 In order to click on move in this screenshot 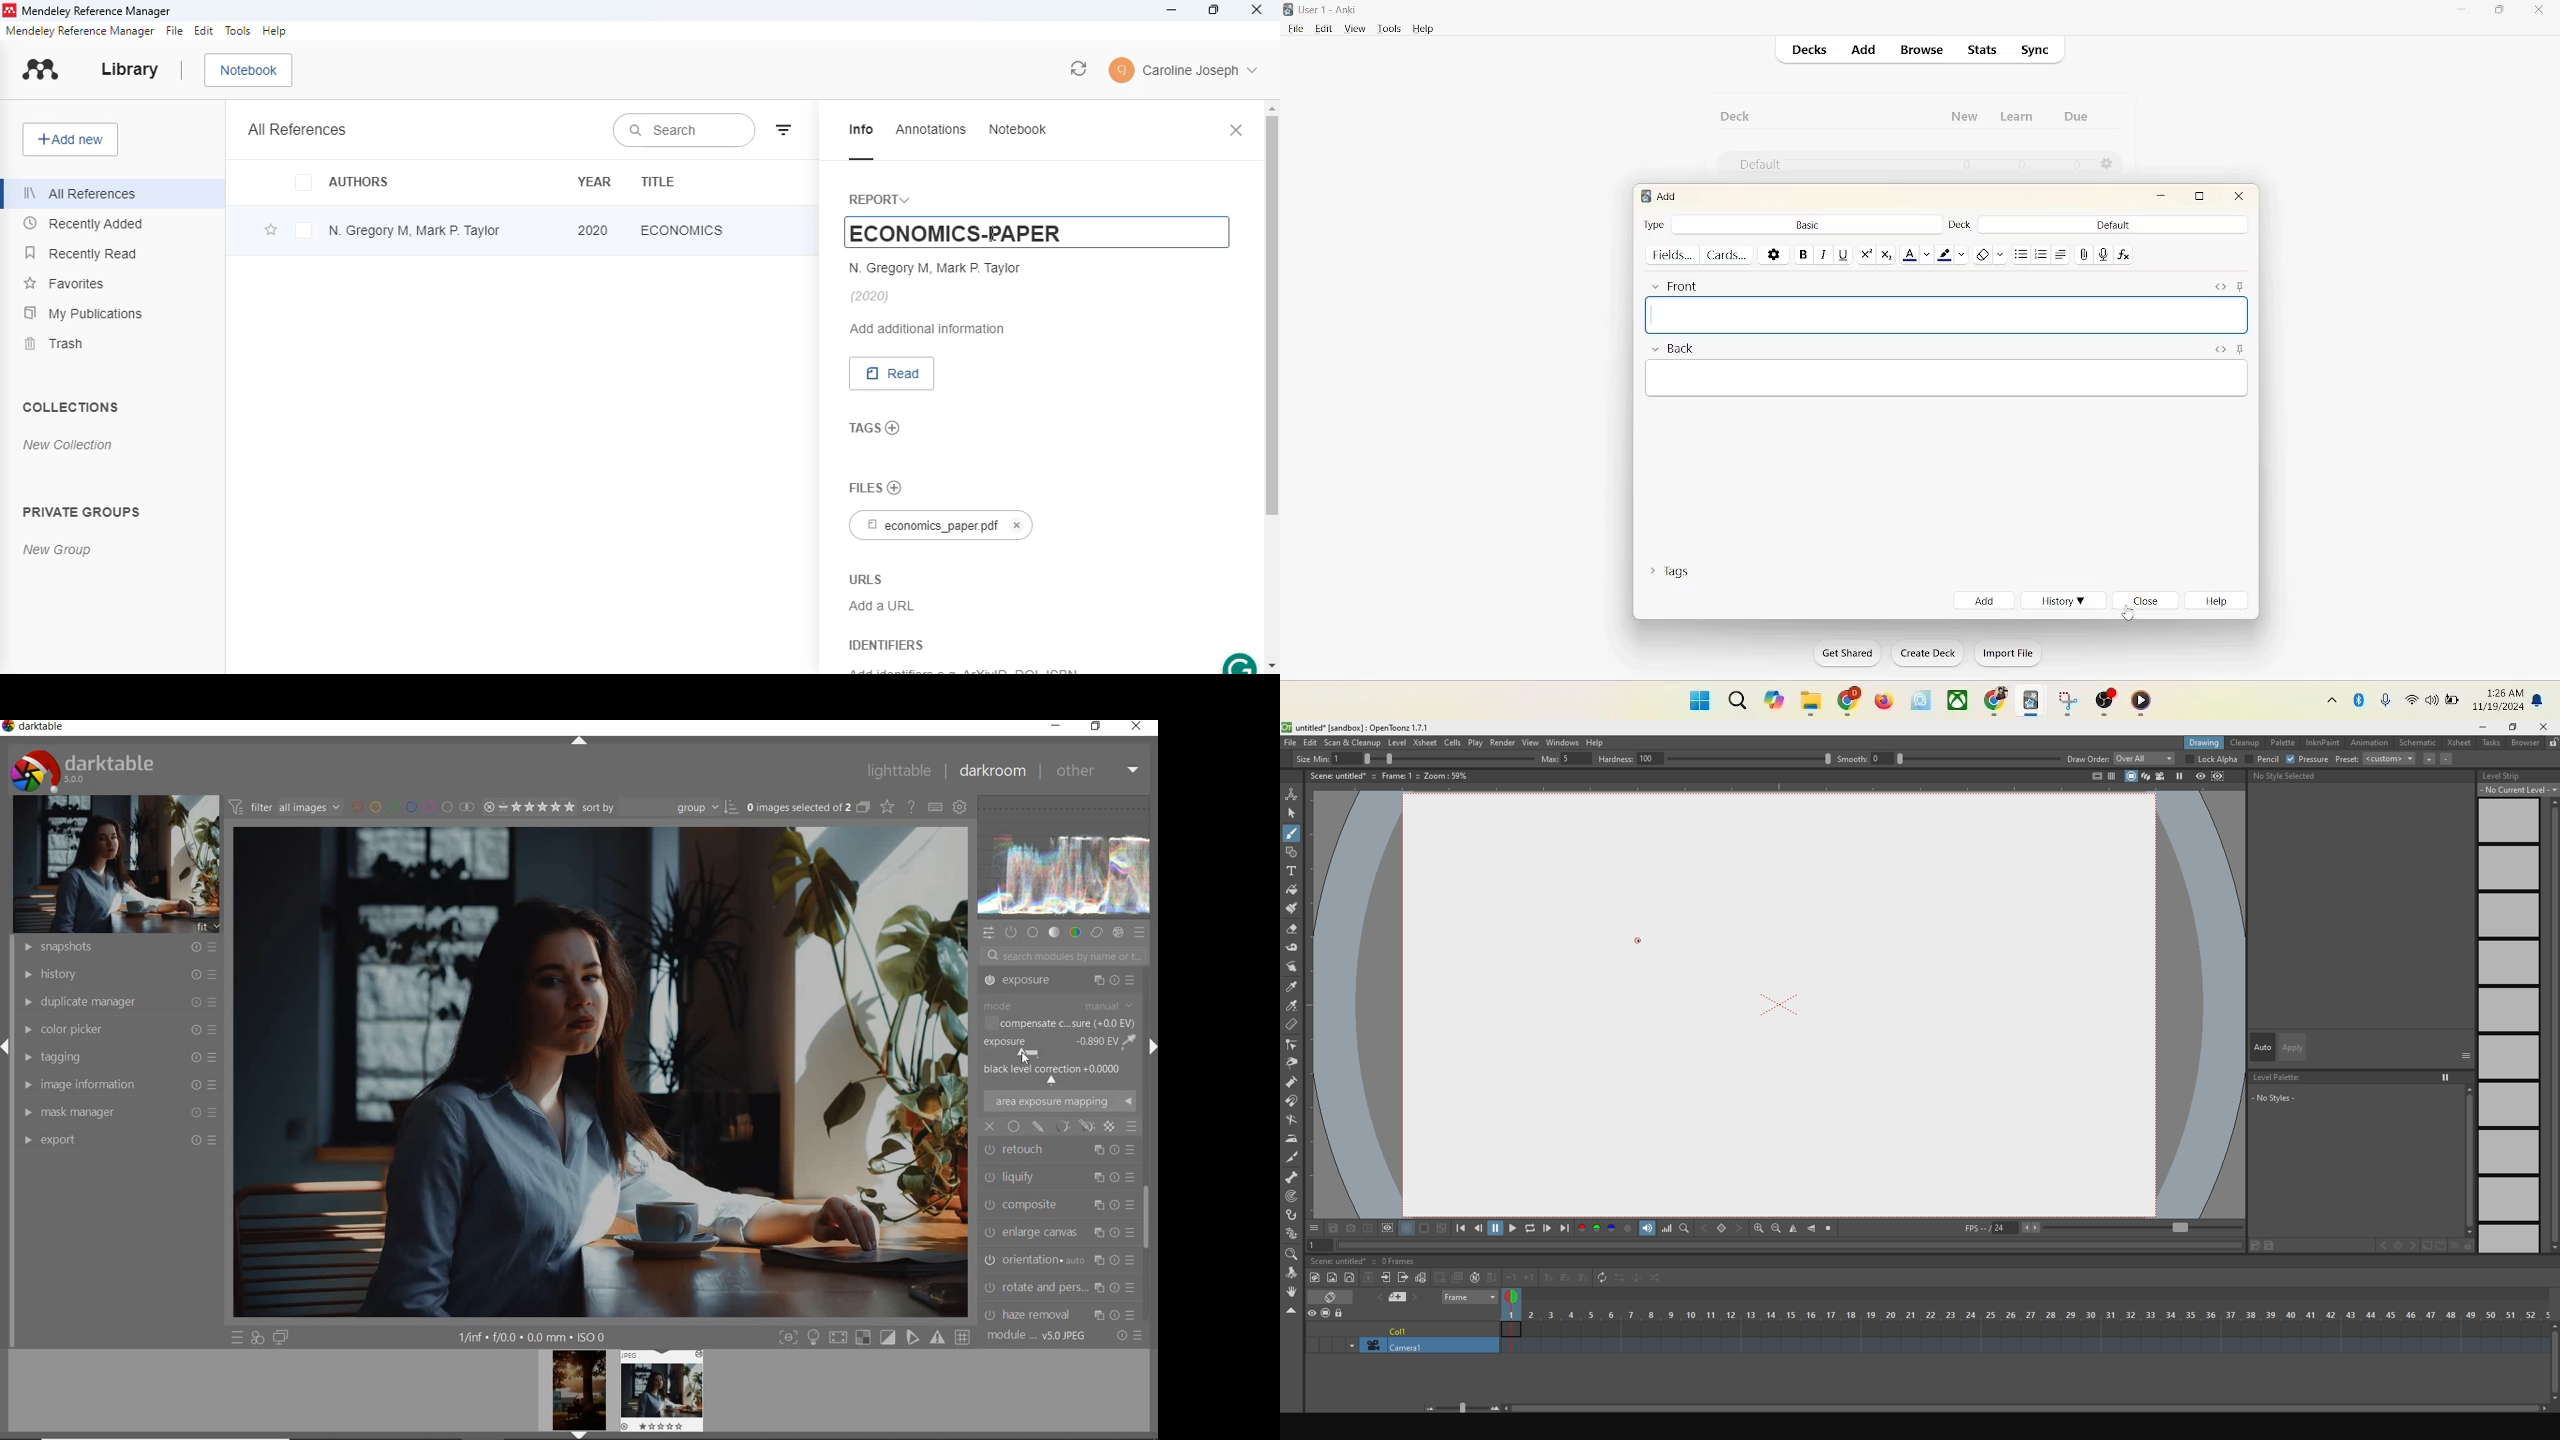, I will do `click(1292, 1273)`.